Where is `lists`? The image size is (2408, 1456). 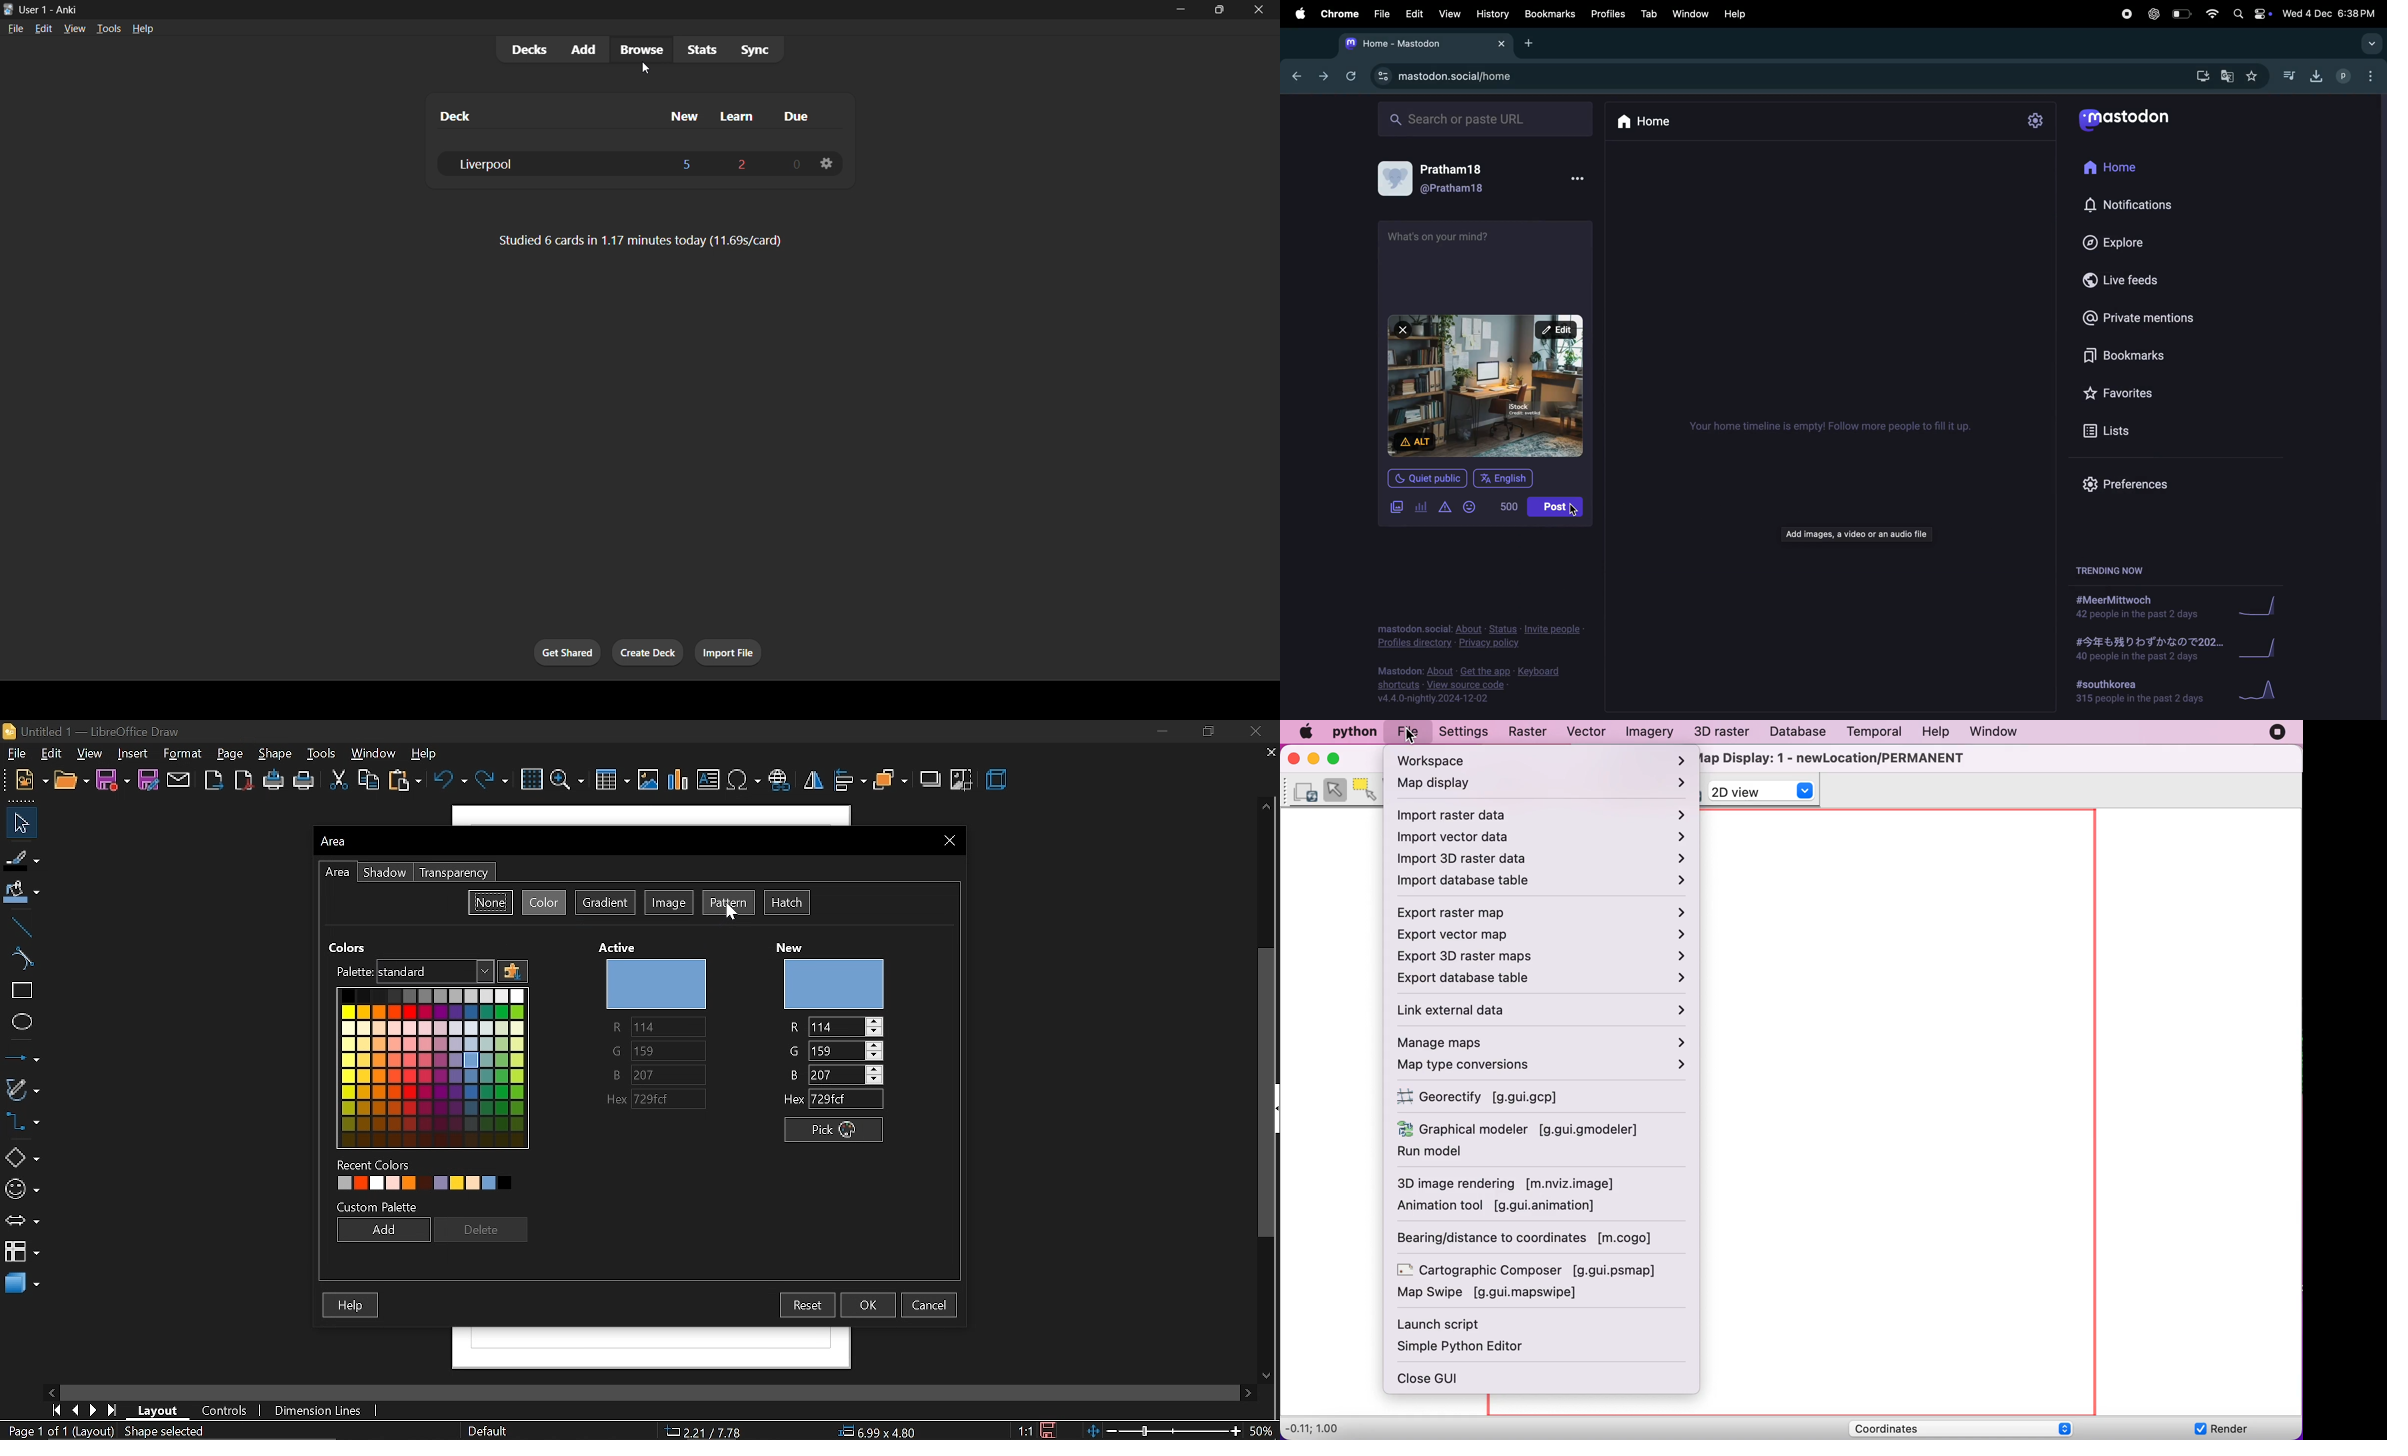 lists is located at coordinates (2116, 433).